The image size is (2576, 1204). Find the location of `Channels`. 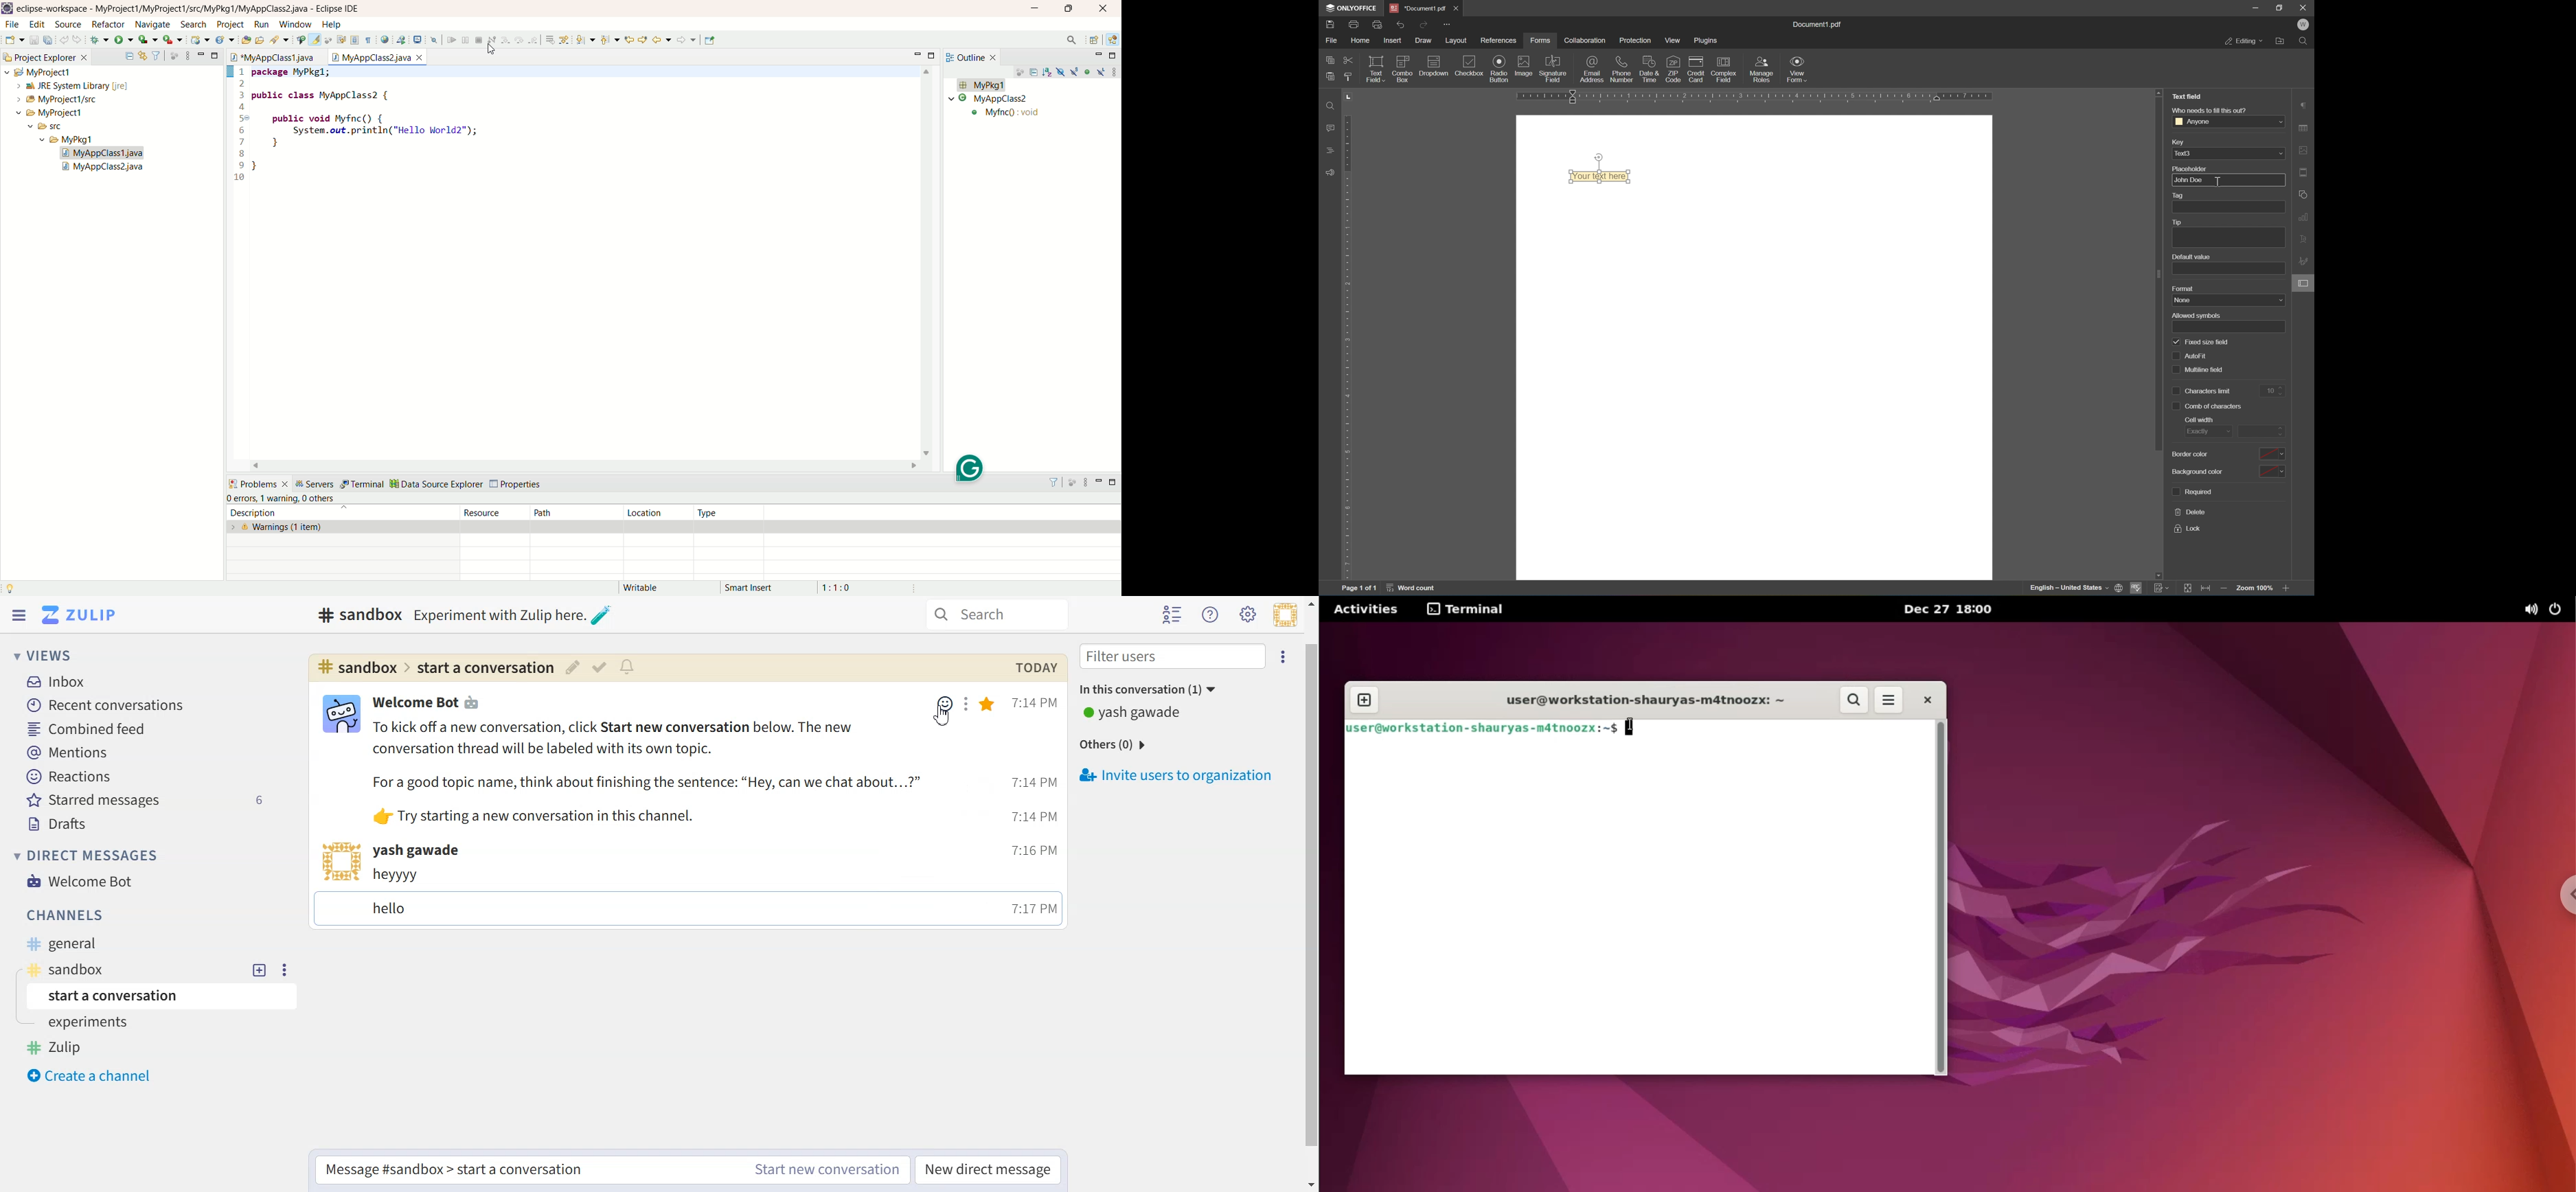

Channels is located at coordinates (67, 915).